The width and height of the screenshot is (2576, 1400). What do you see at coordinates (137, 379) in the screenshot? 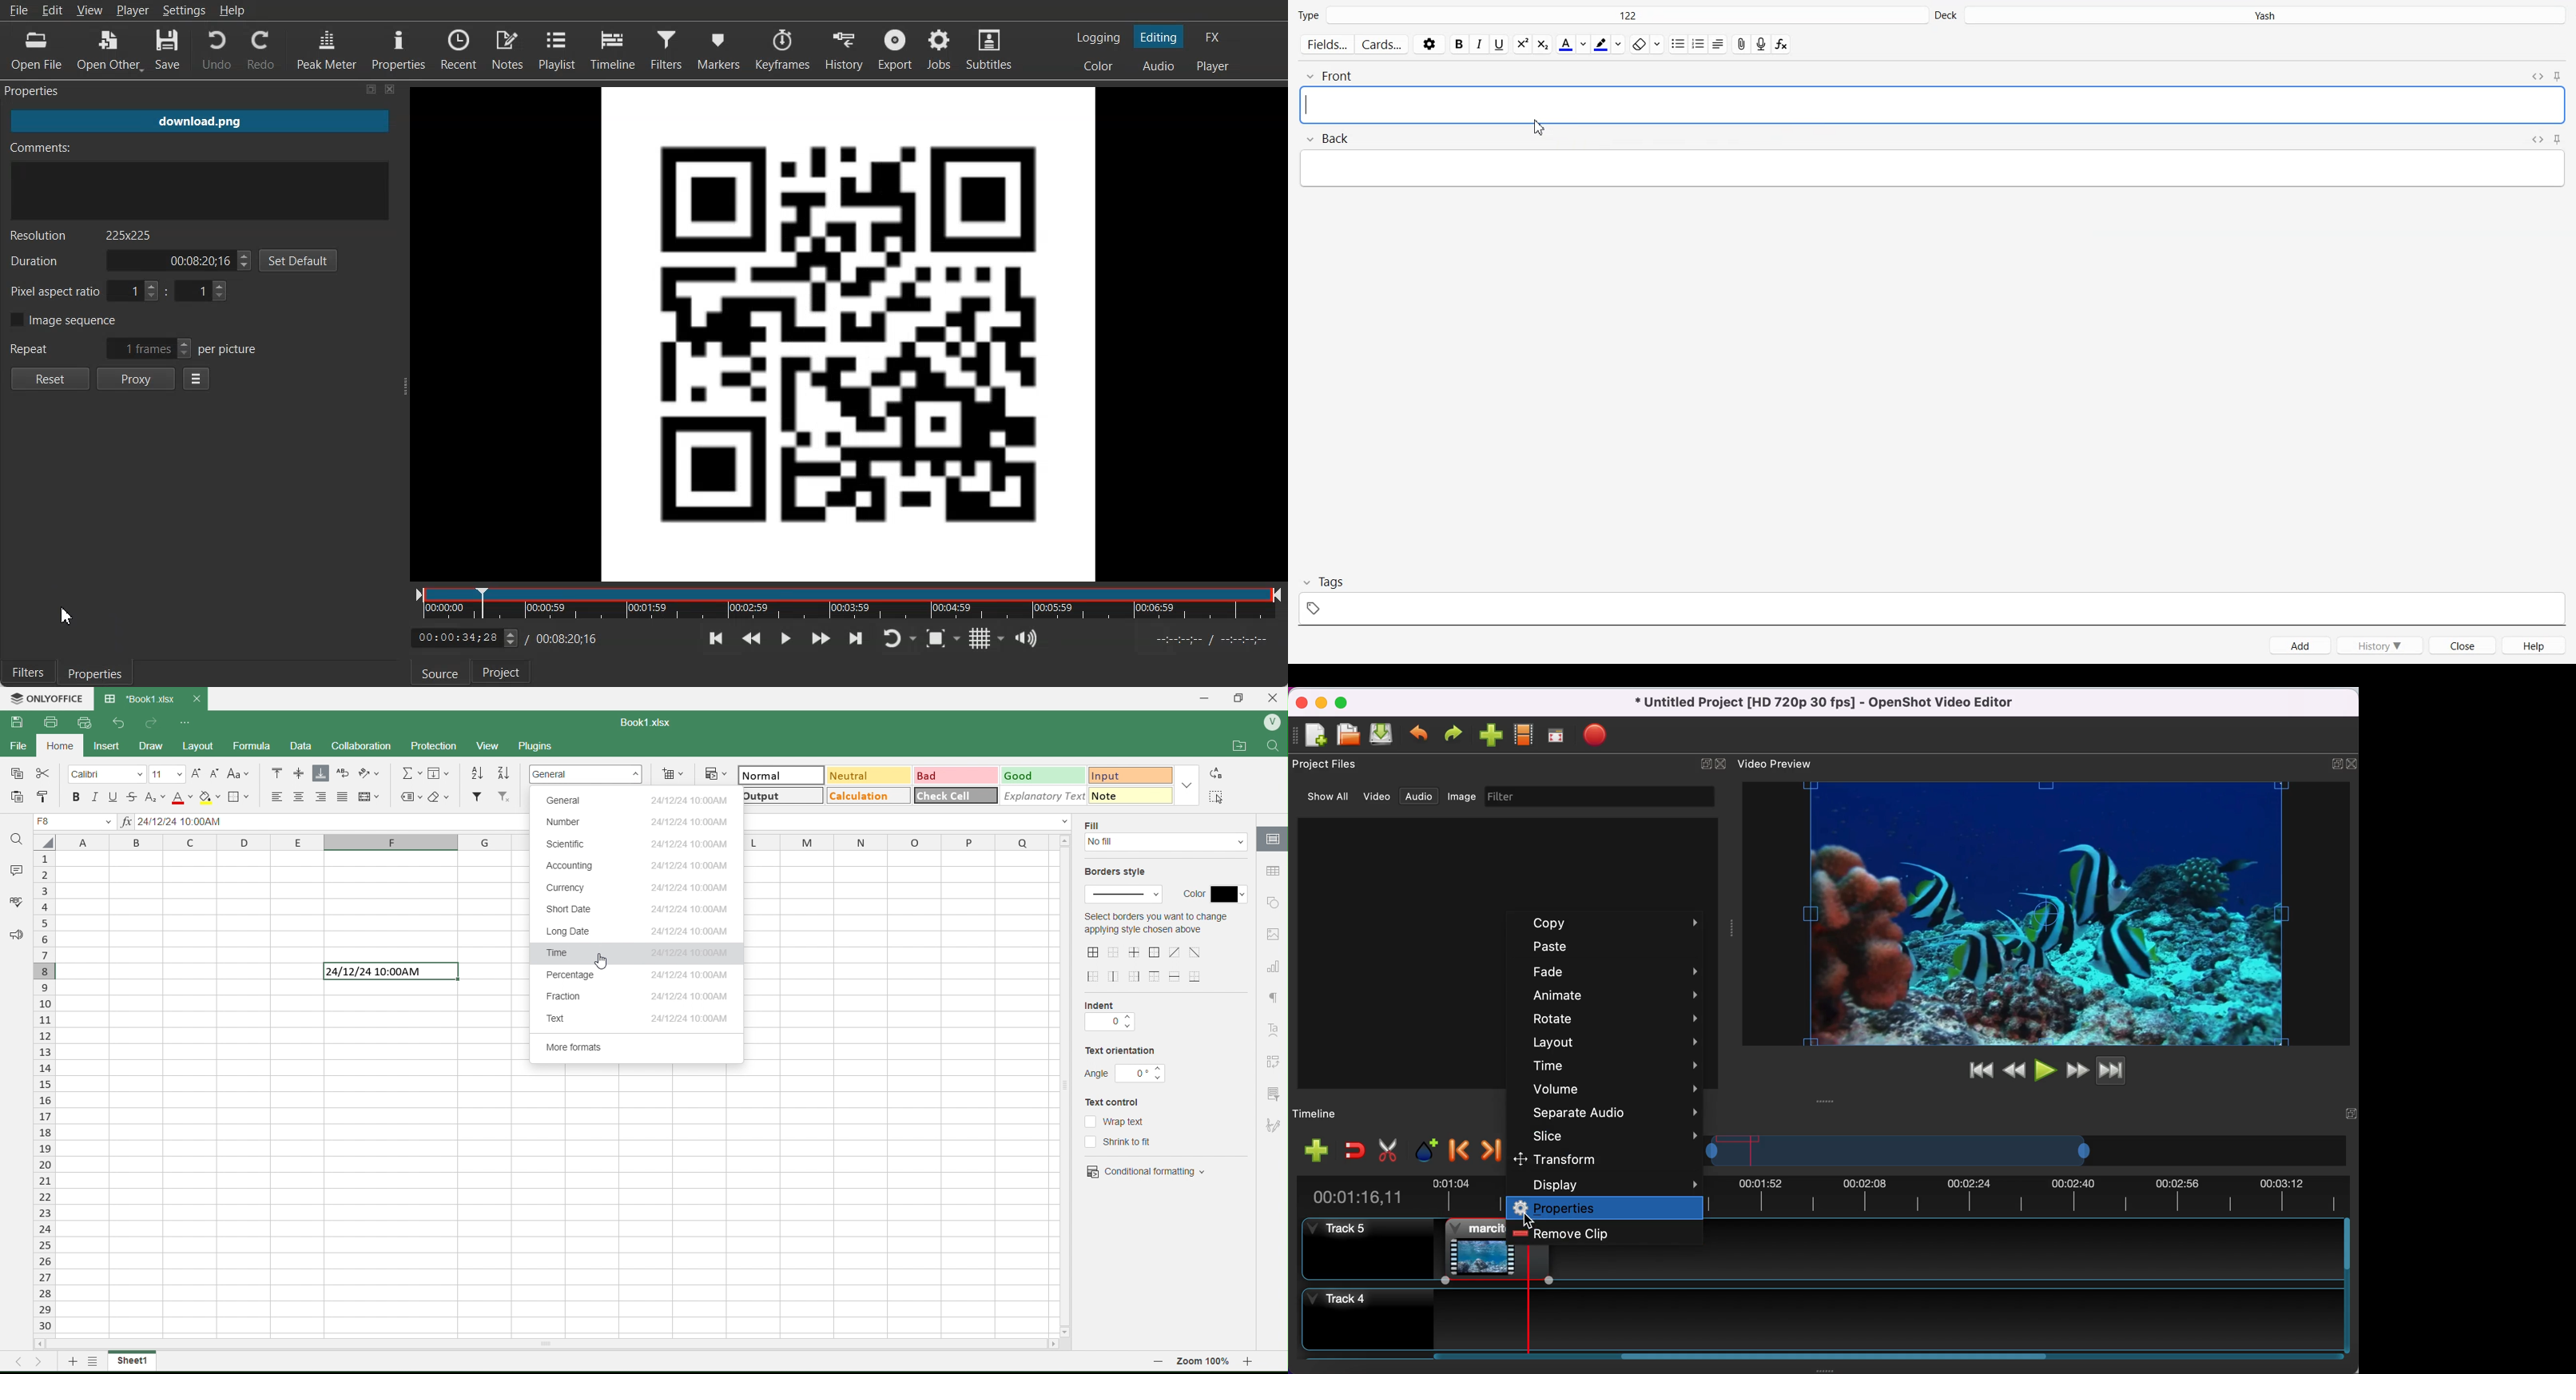
I see `Proxy` at bounding box center [137, 379].